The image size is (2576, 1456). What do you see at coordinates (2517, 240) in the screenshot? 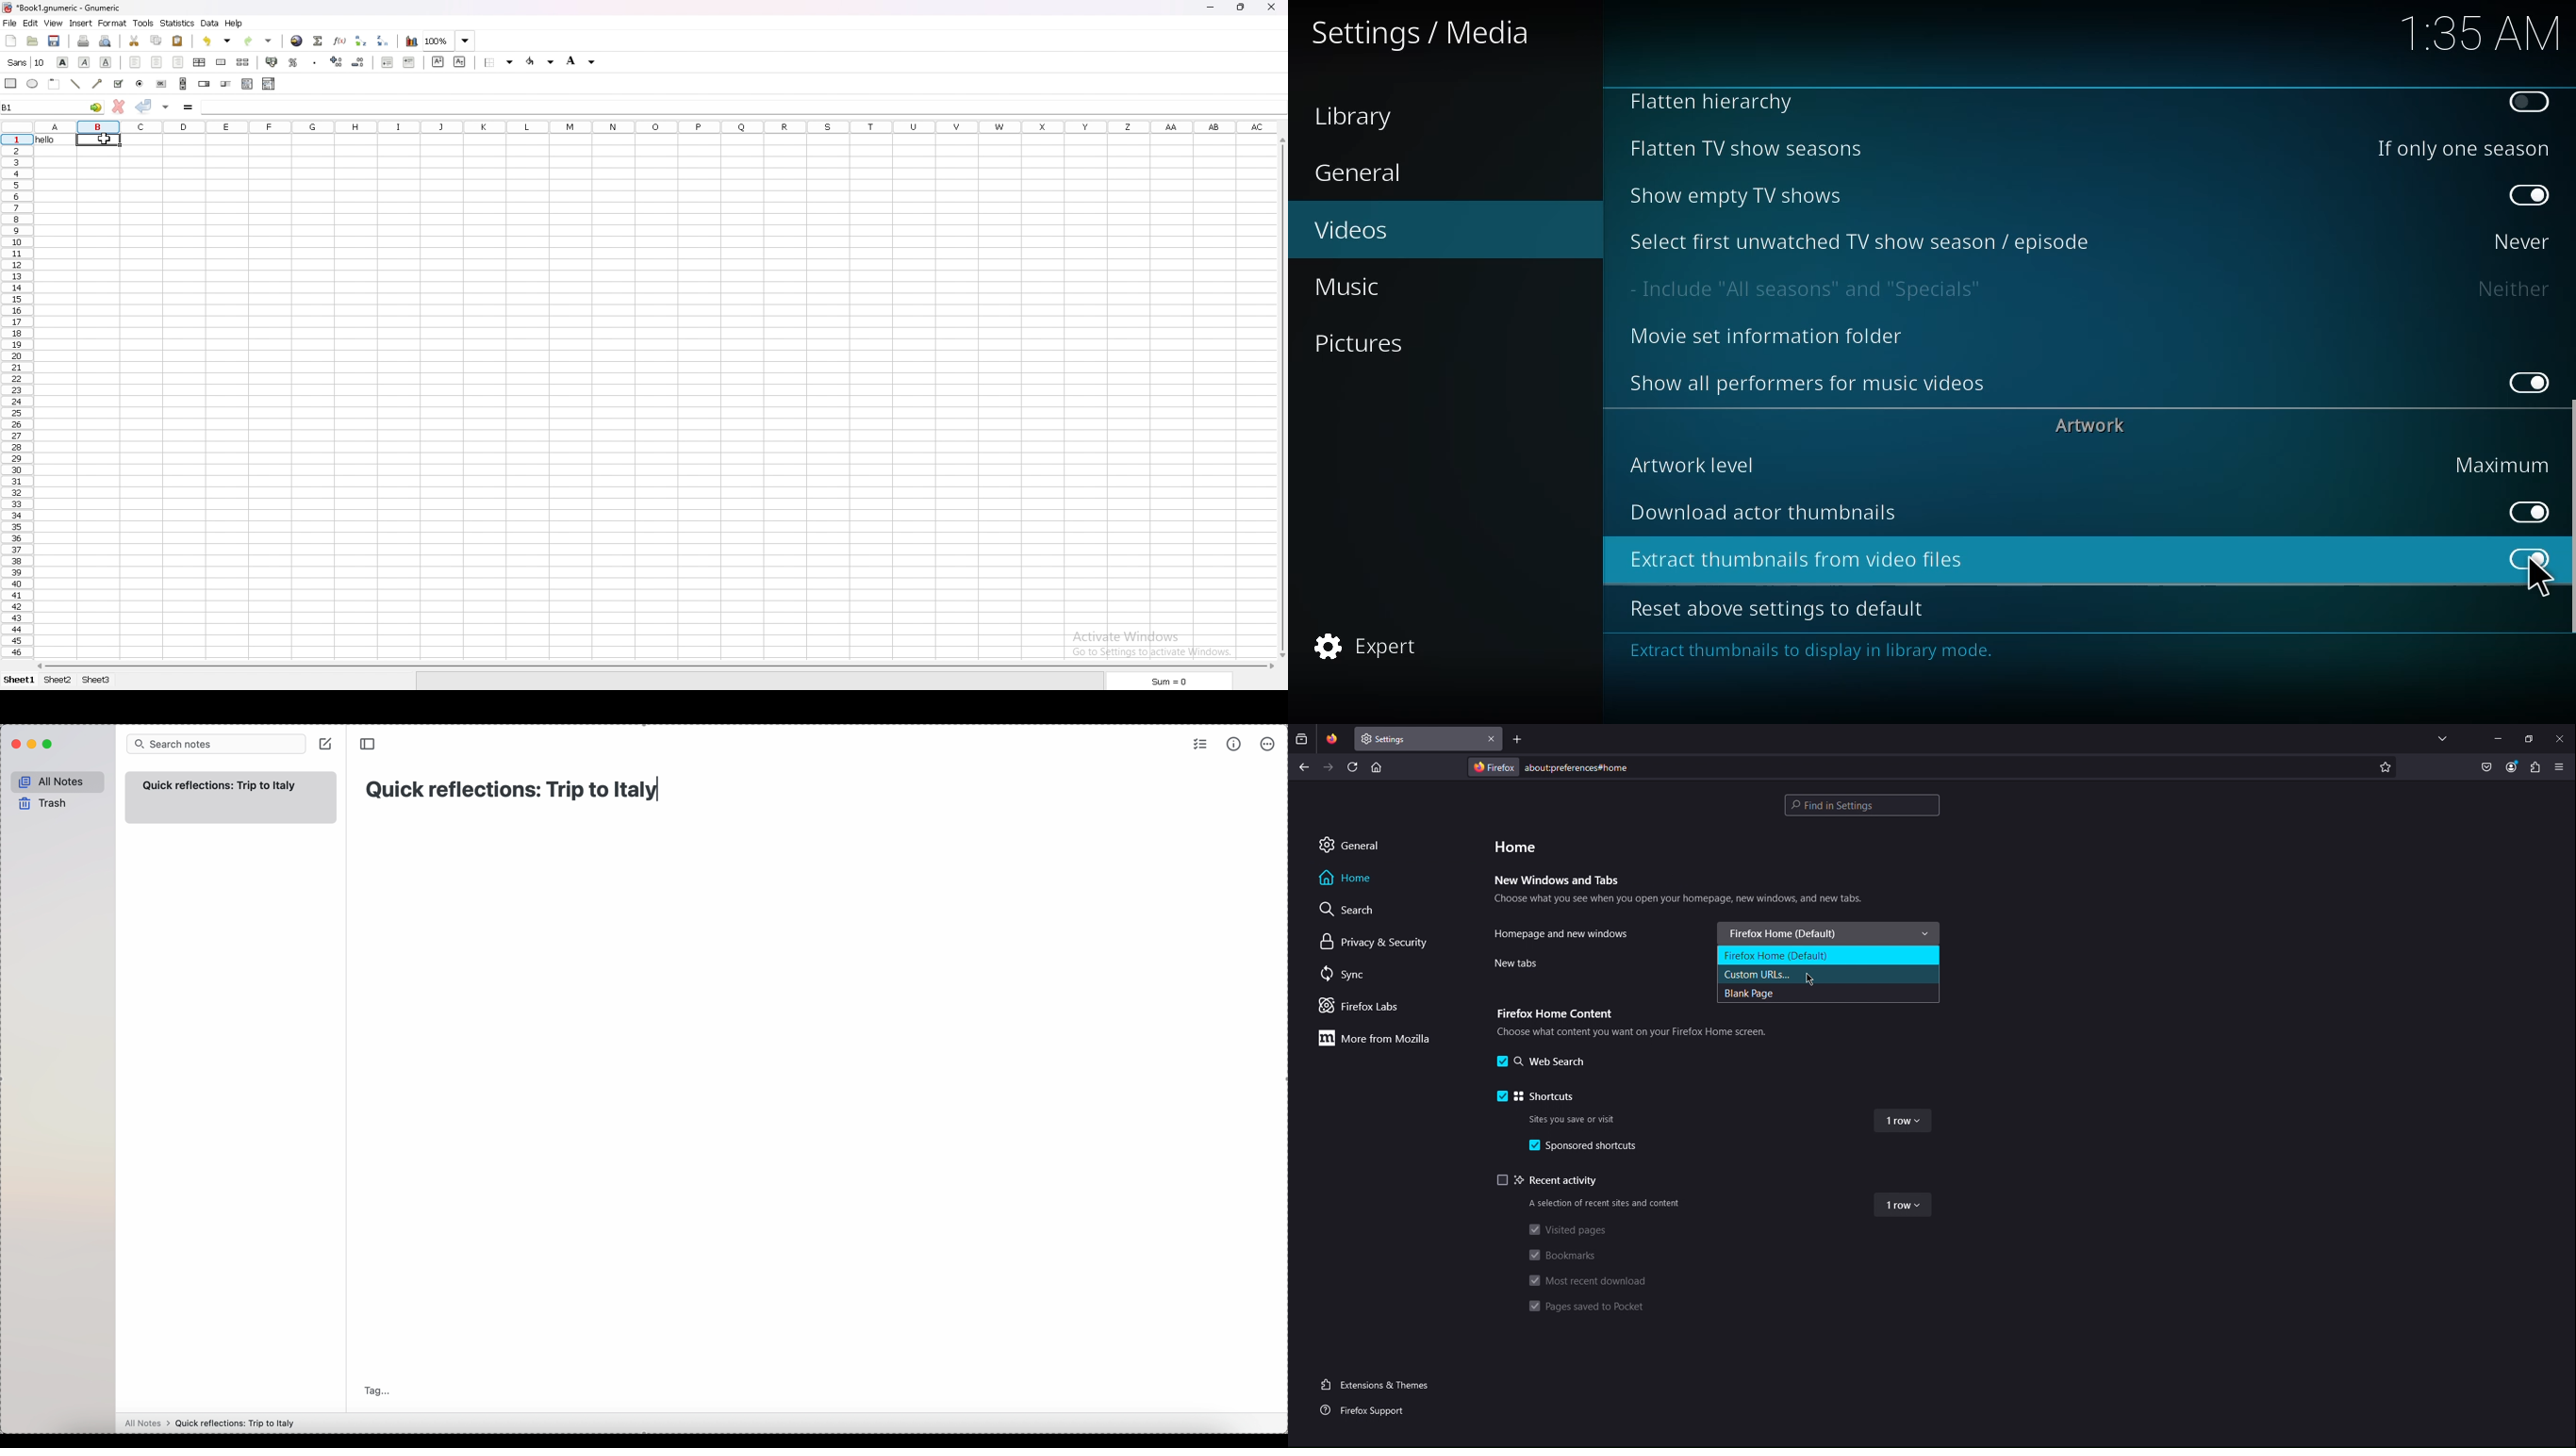
I see `never` at bounding box center [2517, 240].